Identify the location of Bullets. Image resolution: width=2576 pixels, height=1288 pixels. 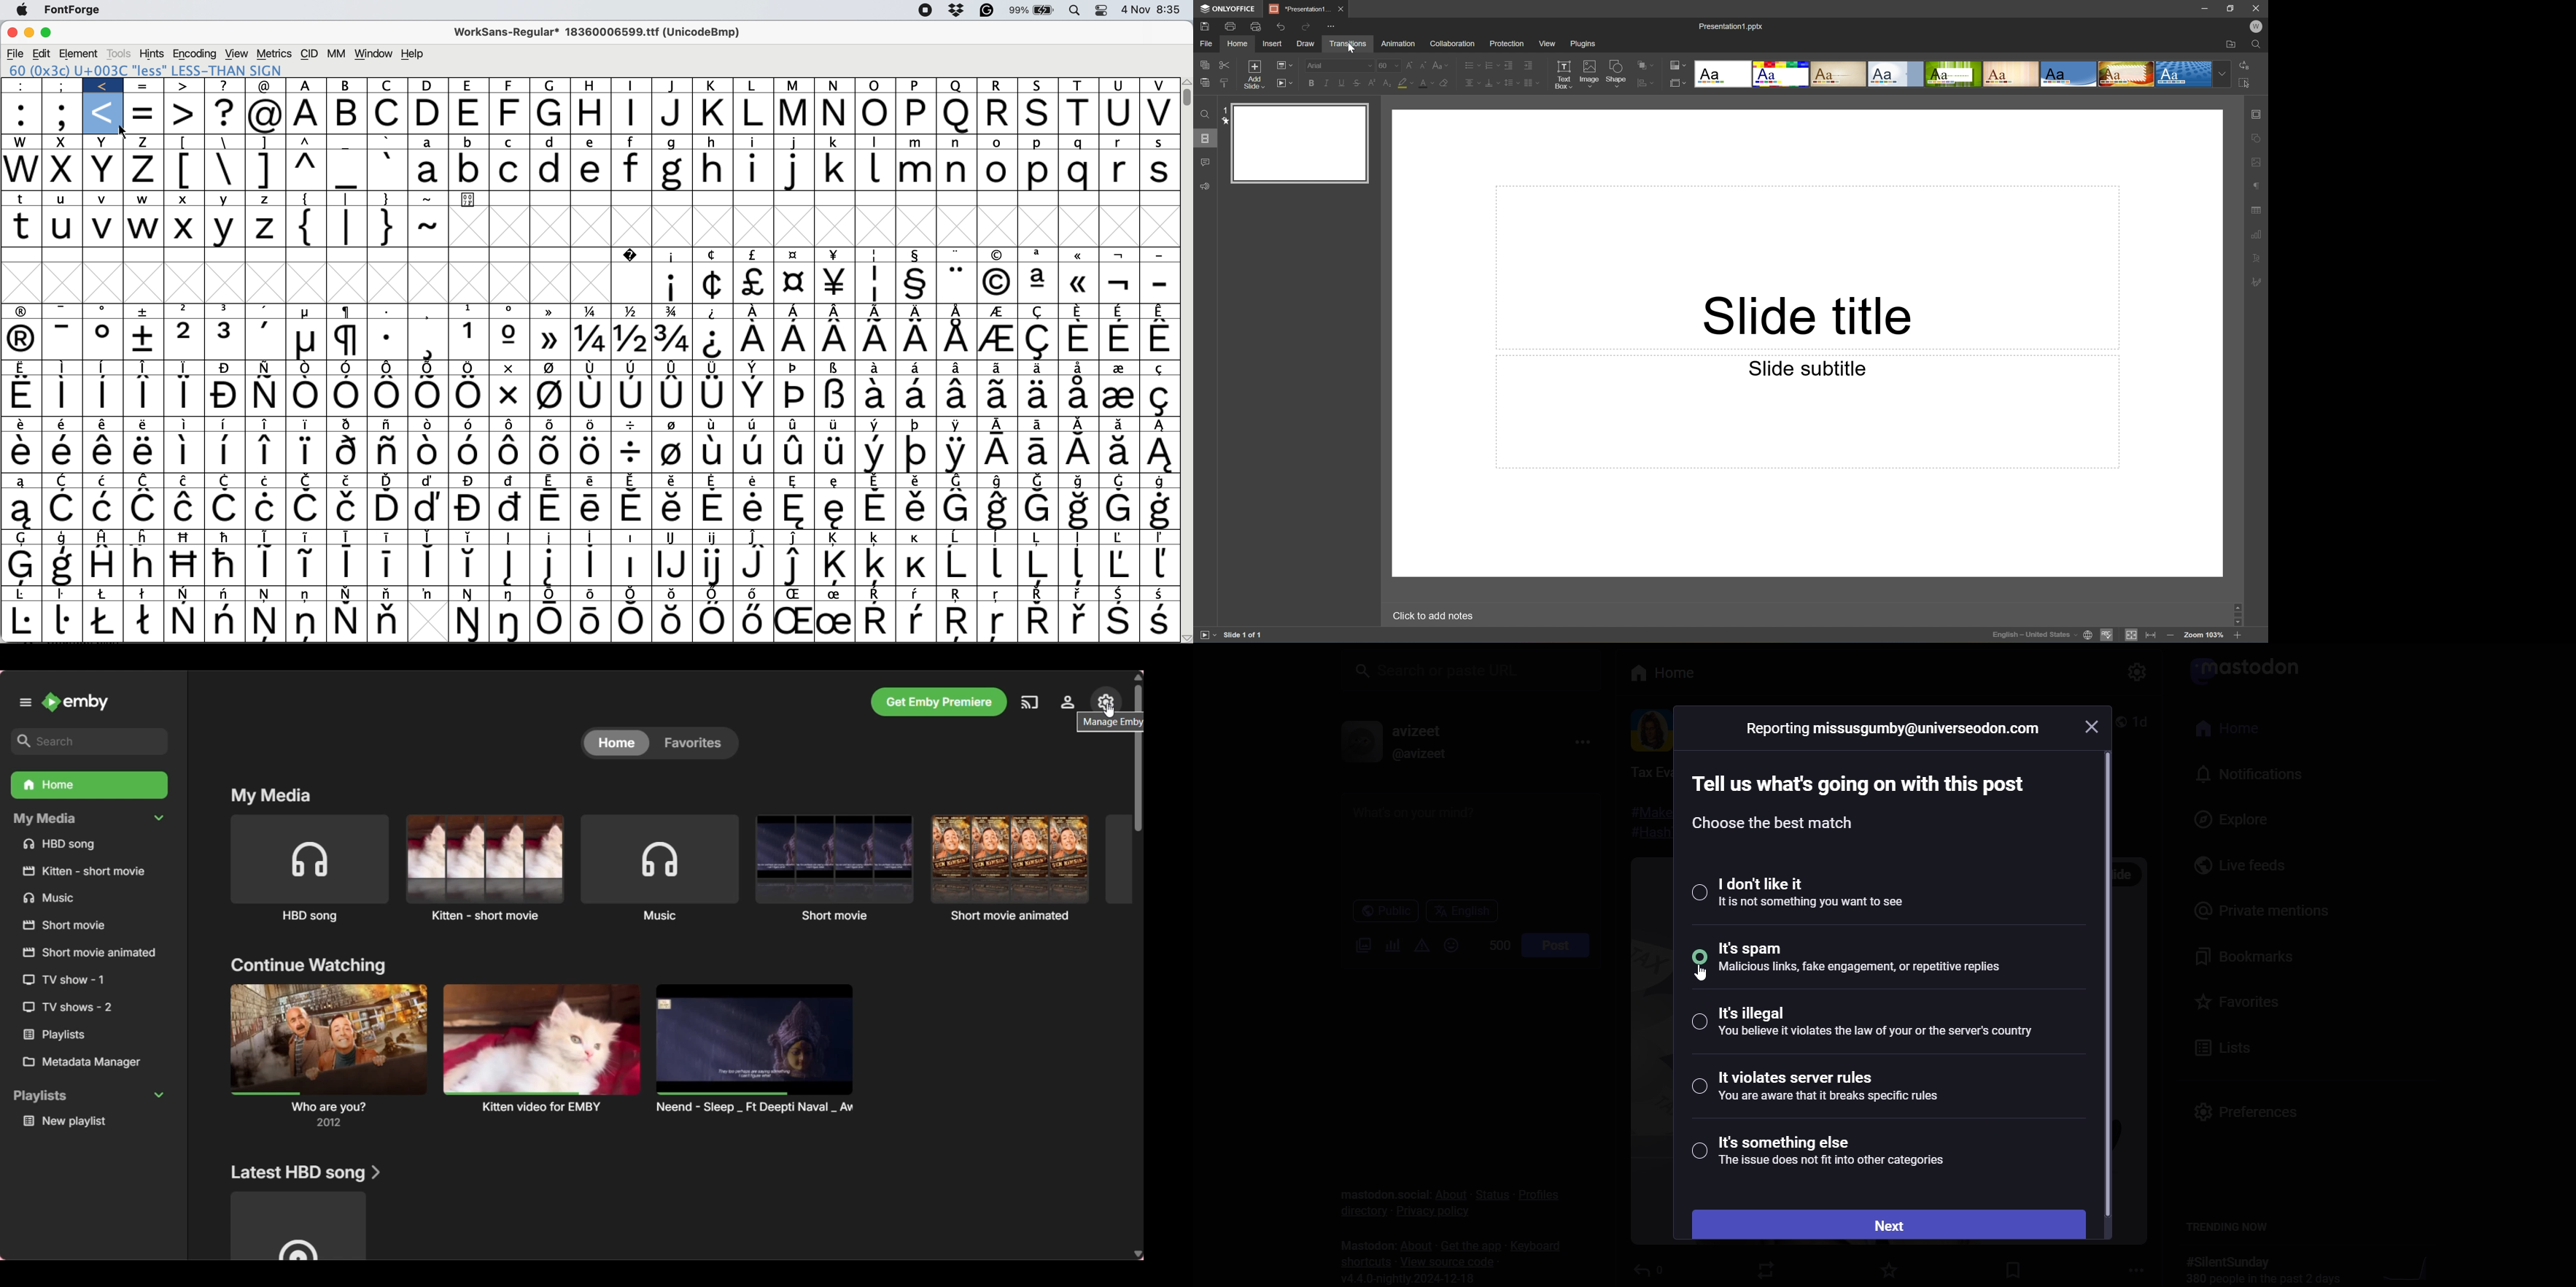
(1474, 64).